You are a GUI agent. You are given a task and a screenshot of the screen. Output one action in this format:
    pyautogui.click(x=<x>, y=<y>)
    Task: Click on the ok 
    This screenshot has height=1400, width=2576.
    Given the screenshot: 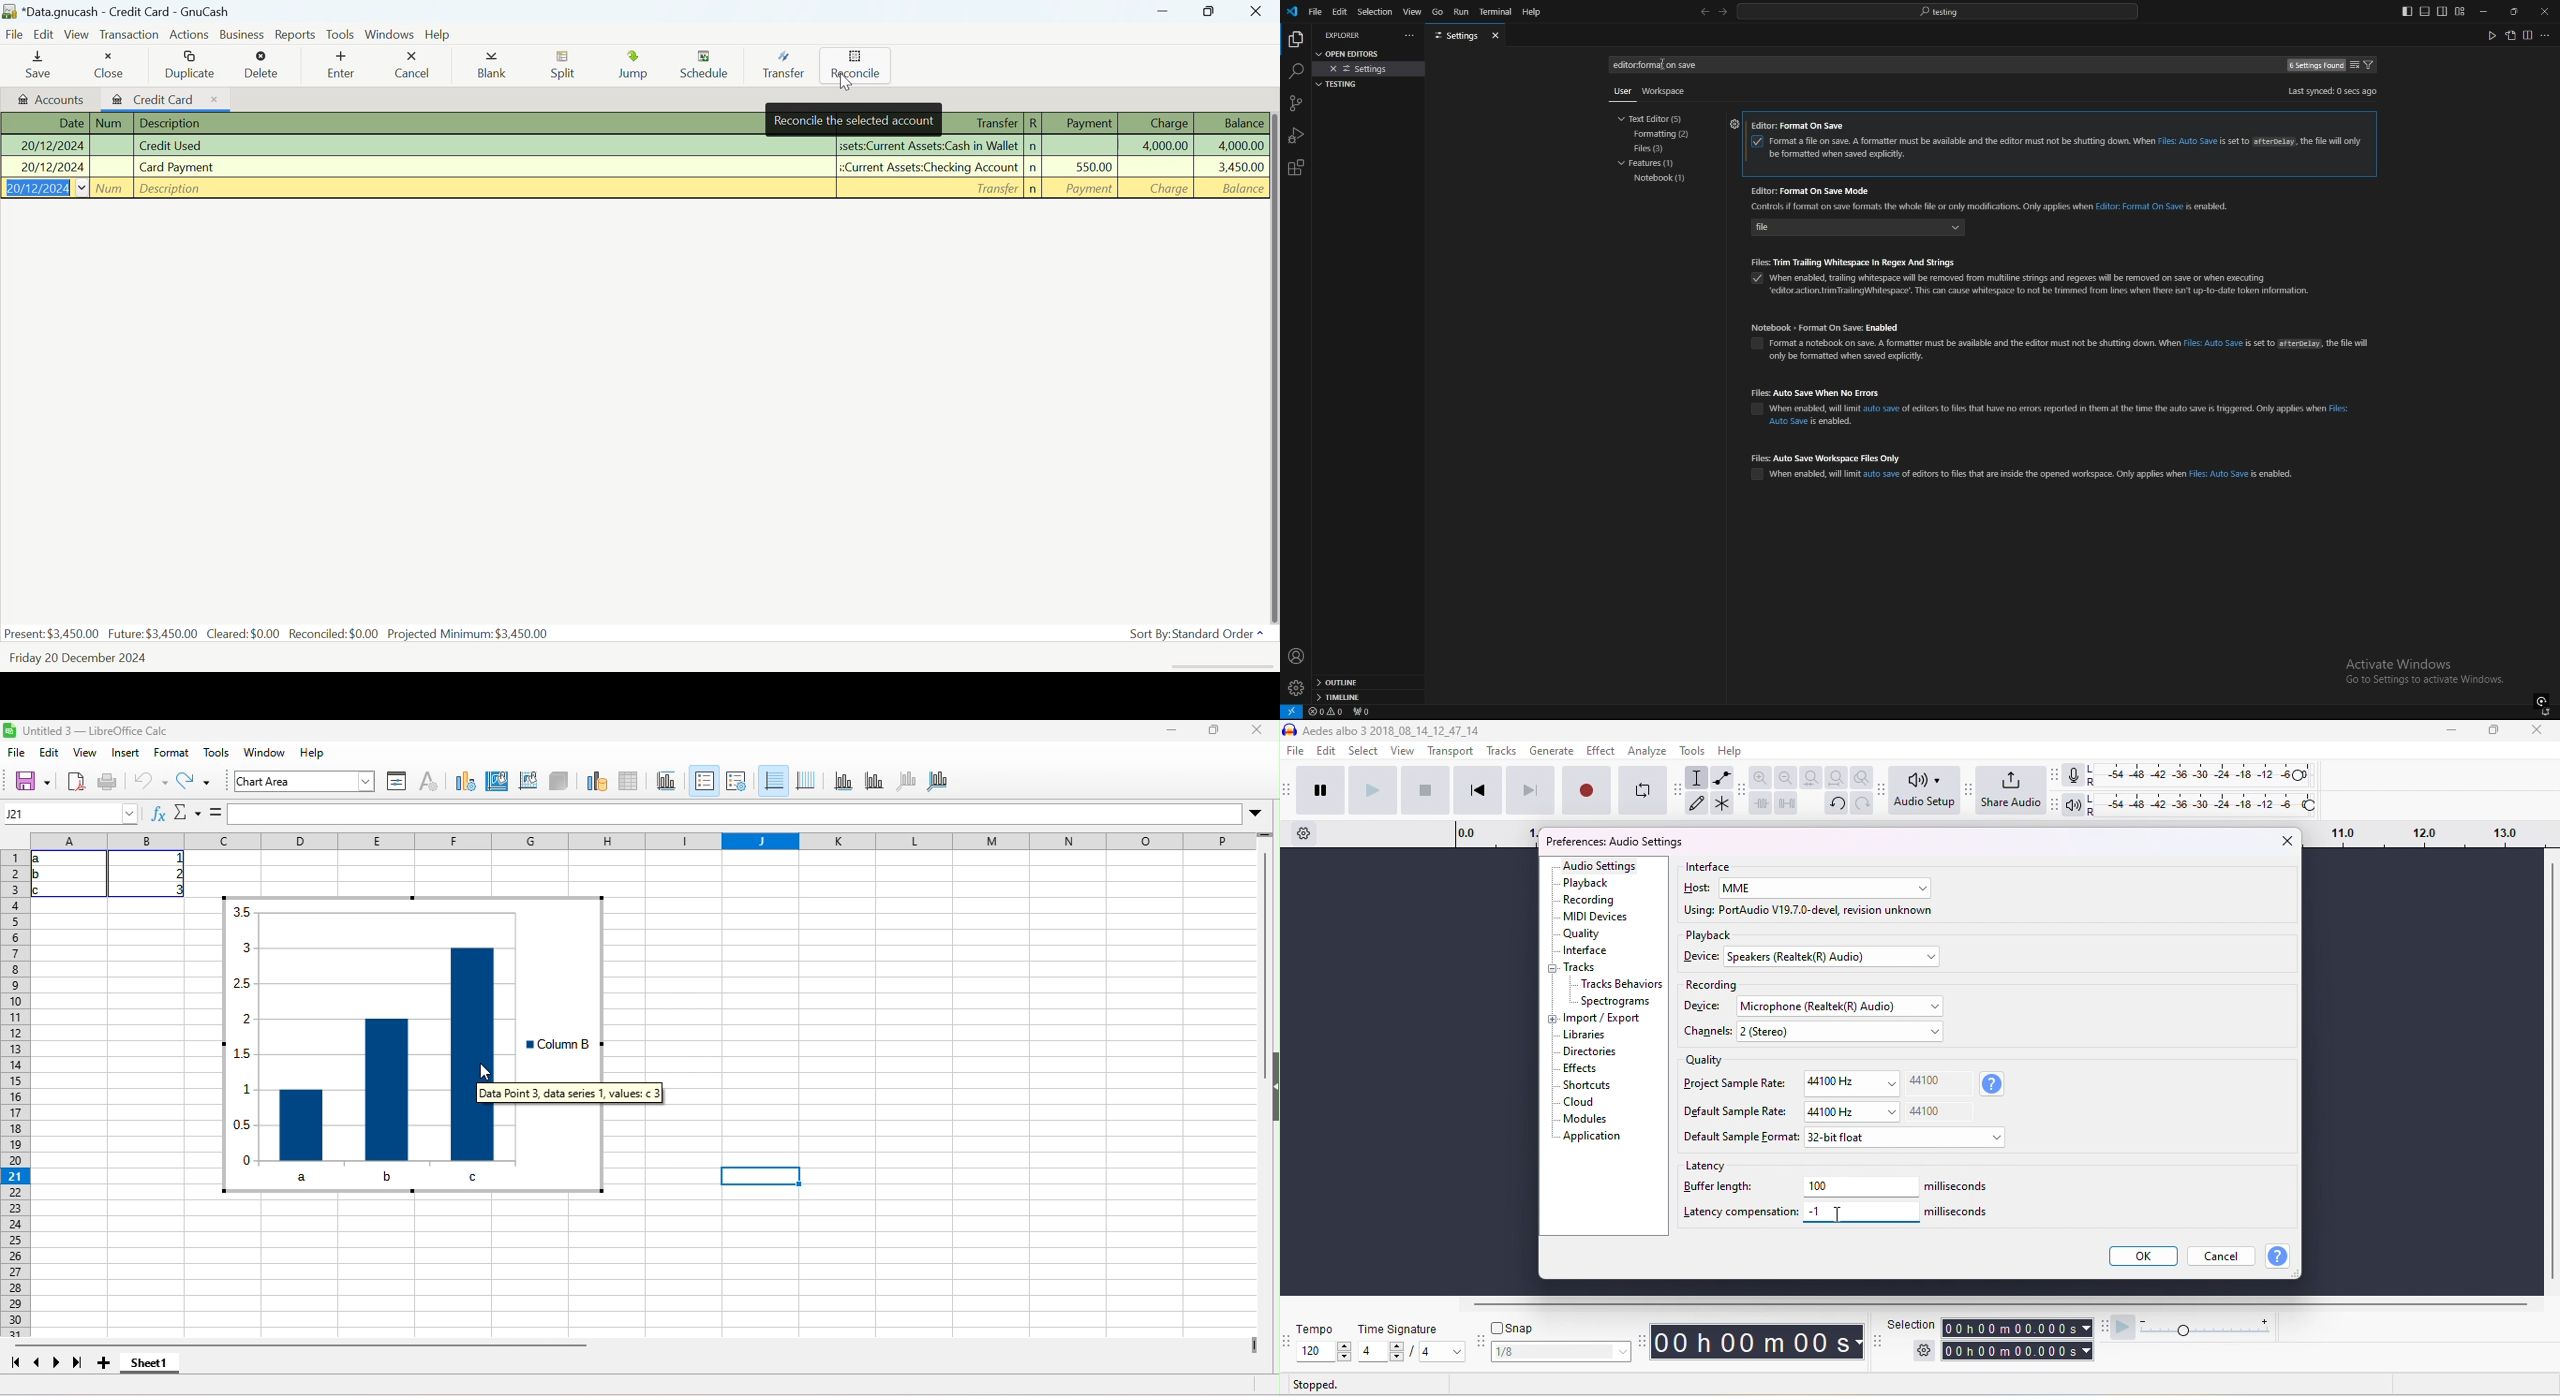 What is the action you would take?
    pyautogui.click(x=2141, y=1256)
    